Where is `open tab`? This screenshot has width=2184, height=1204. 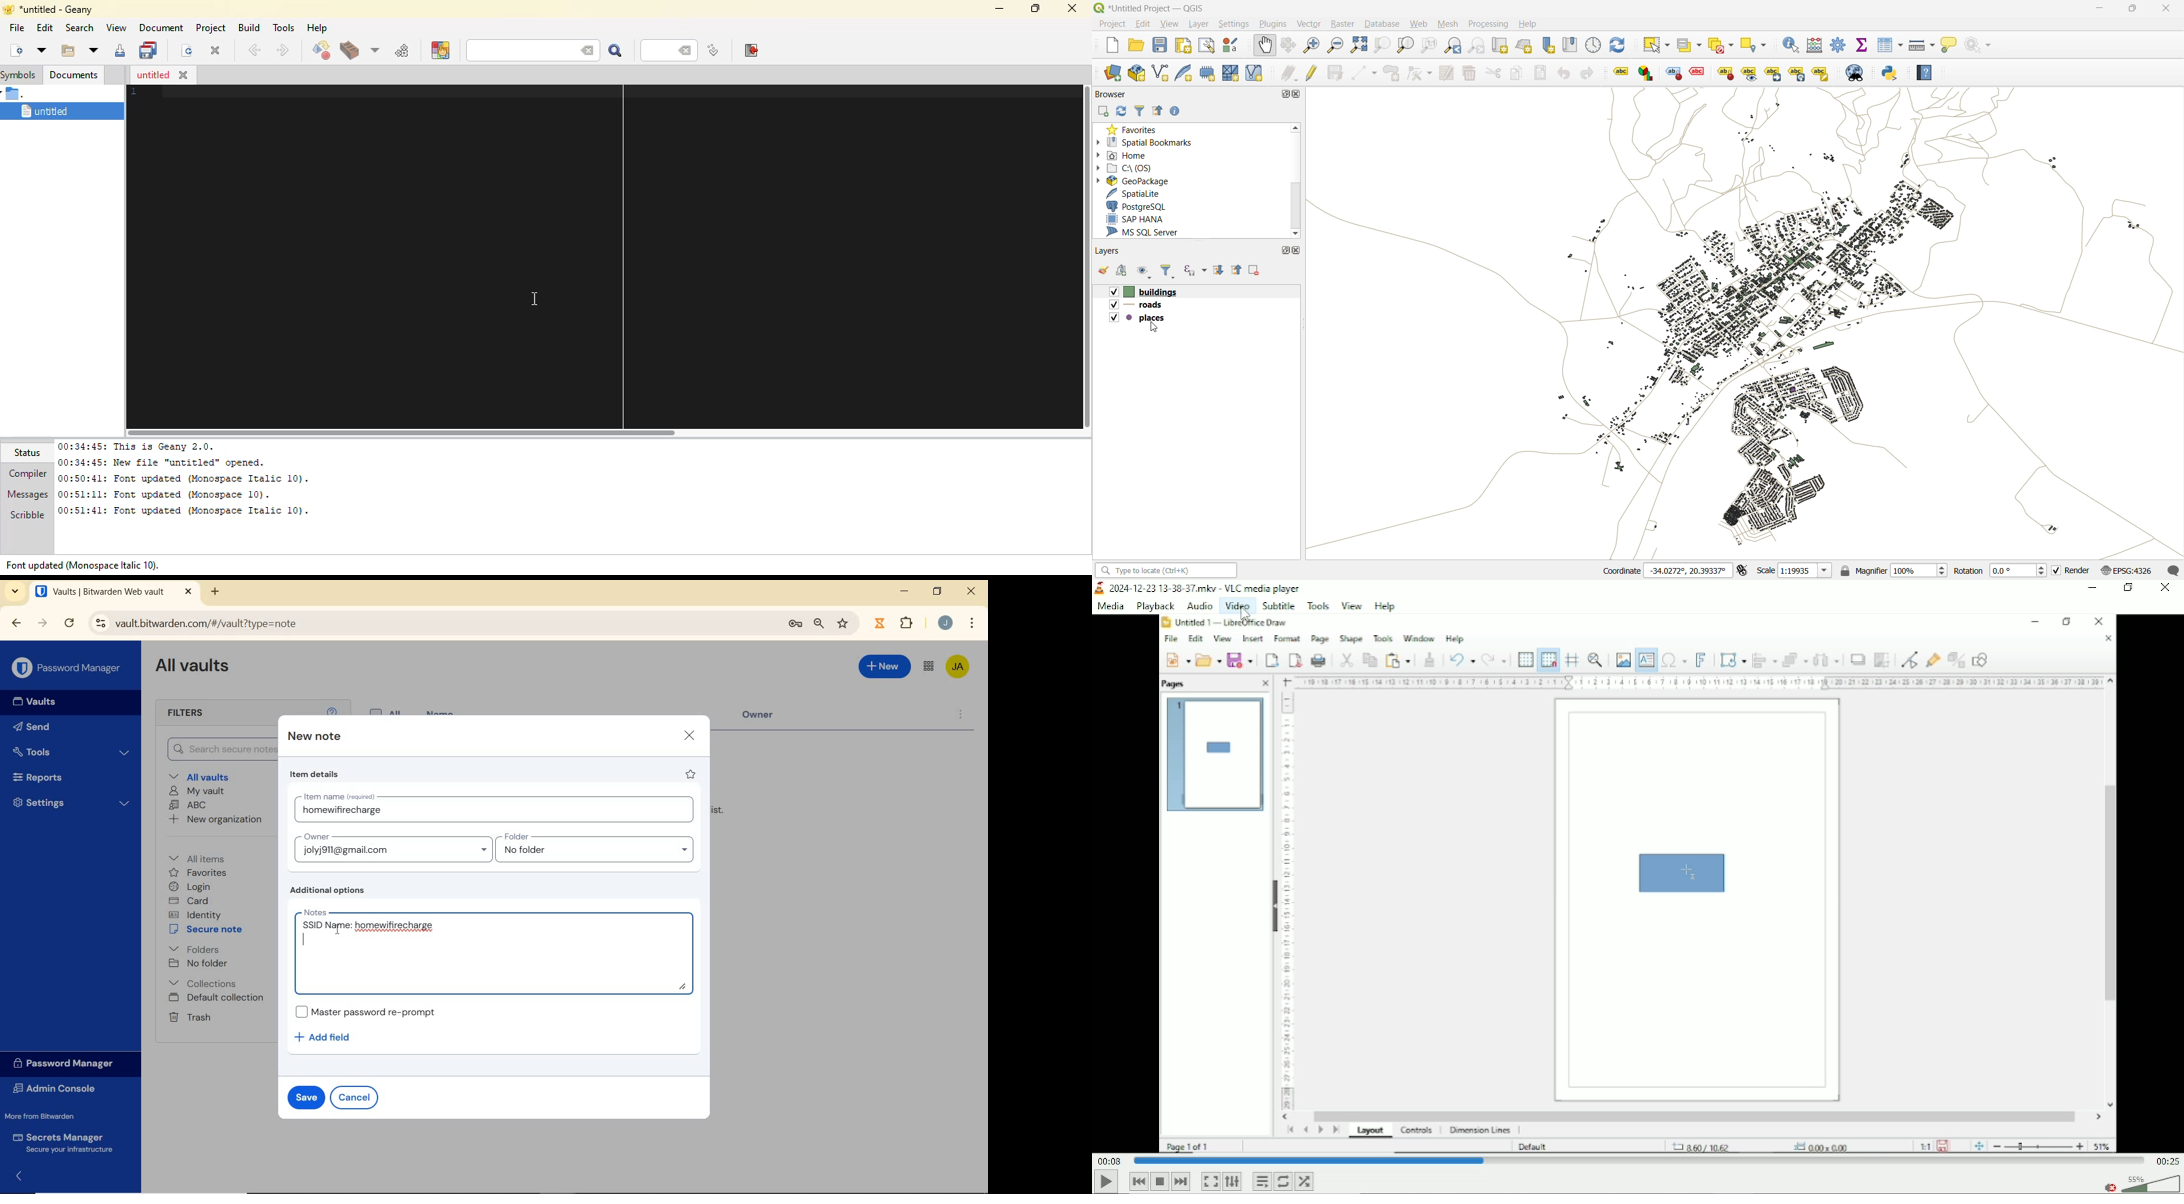
open tab is located at coordinates (114, 591).